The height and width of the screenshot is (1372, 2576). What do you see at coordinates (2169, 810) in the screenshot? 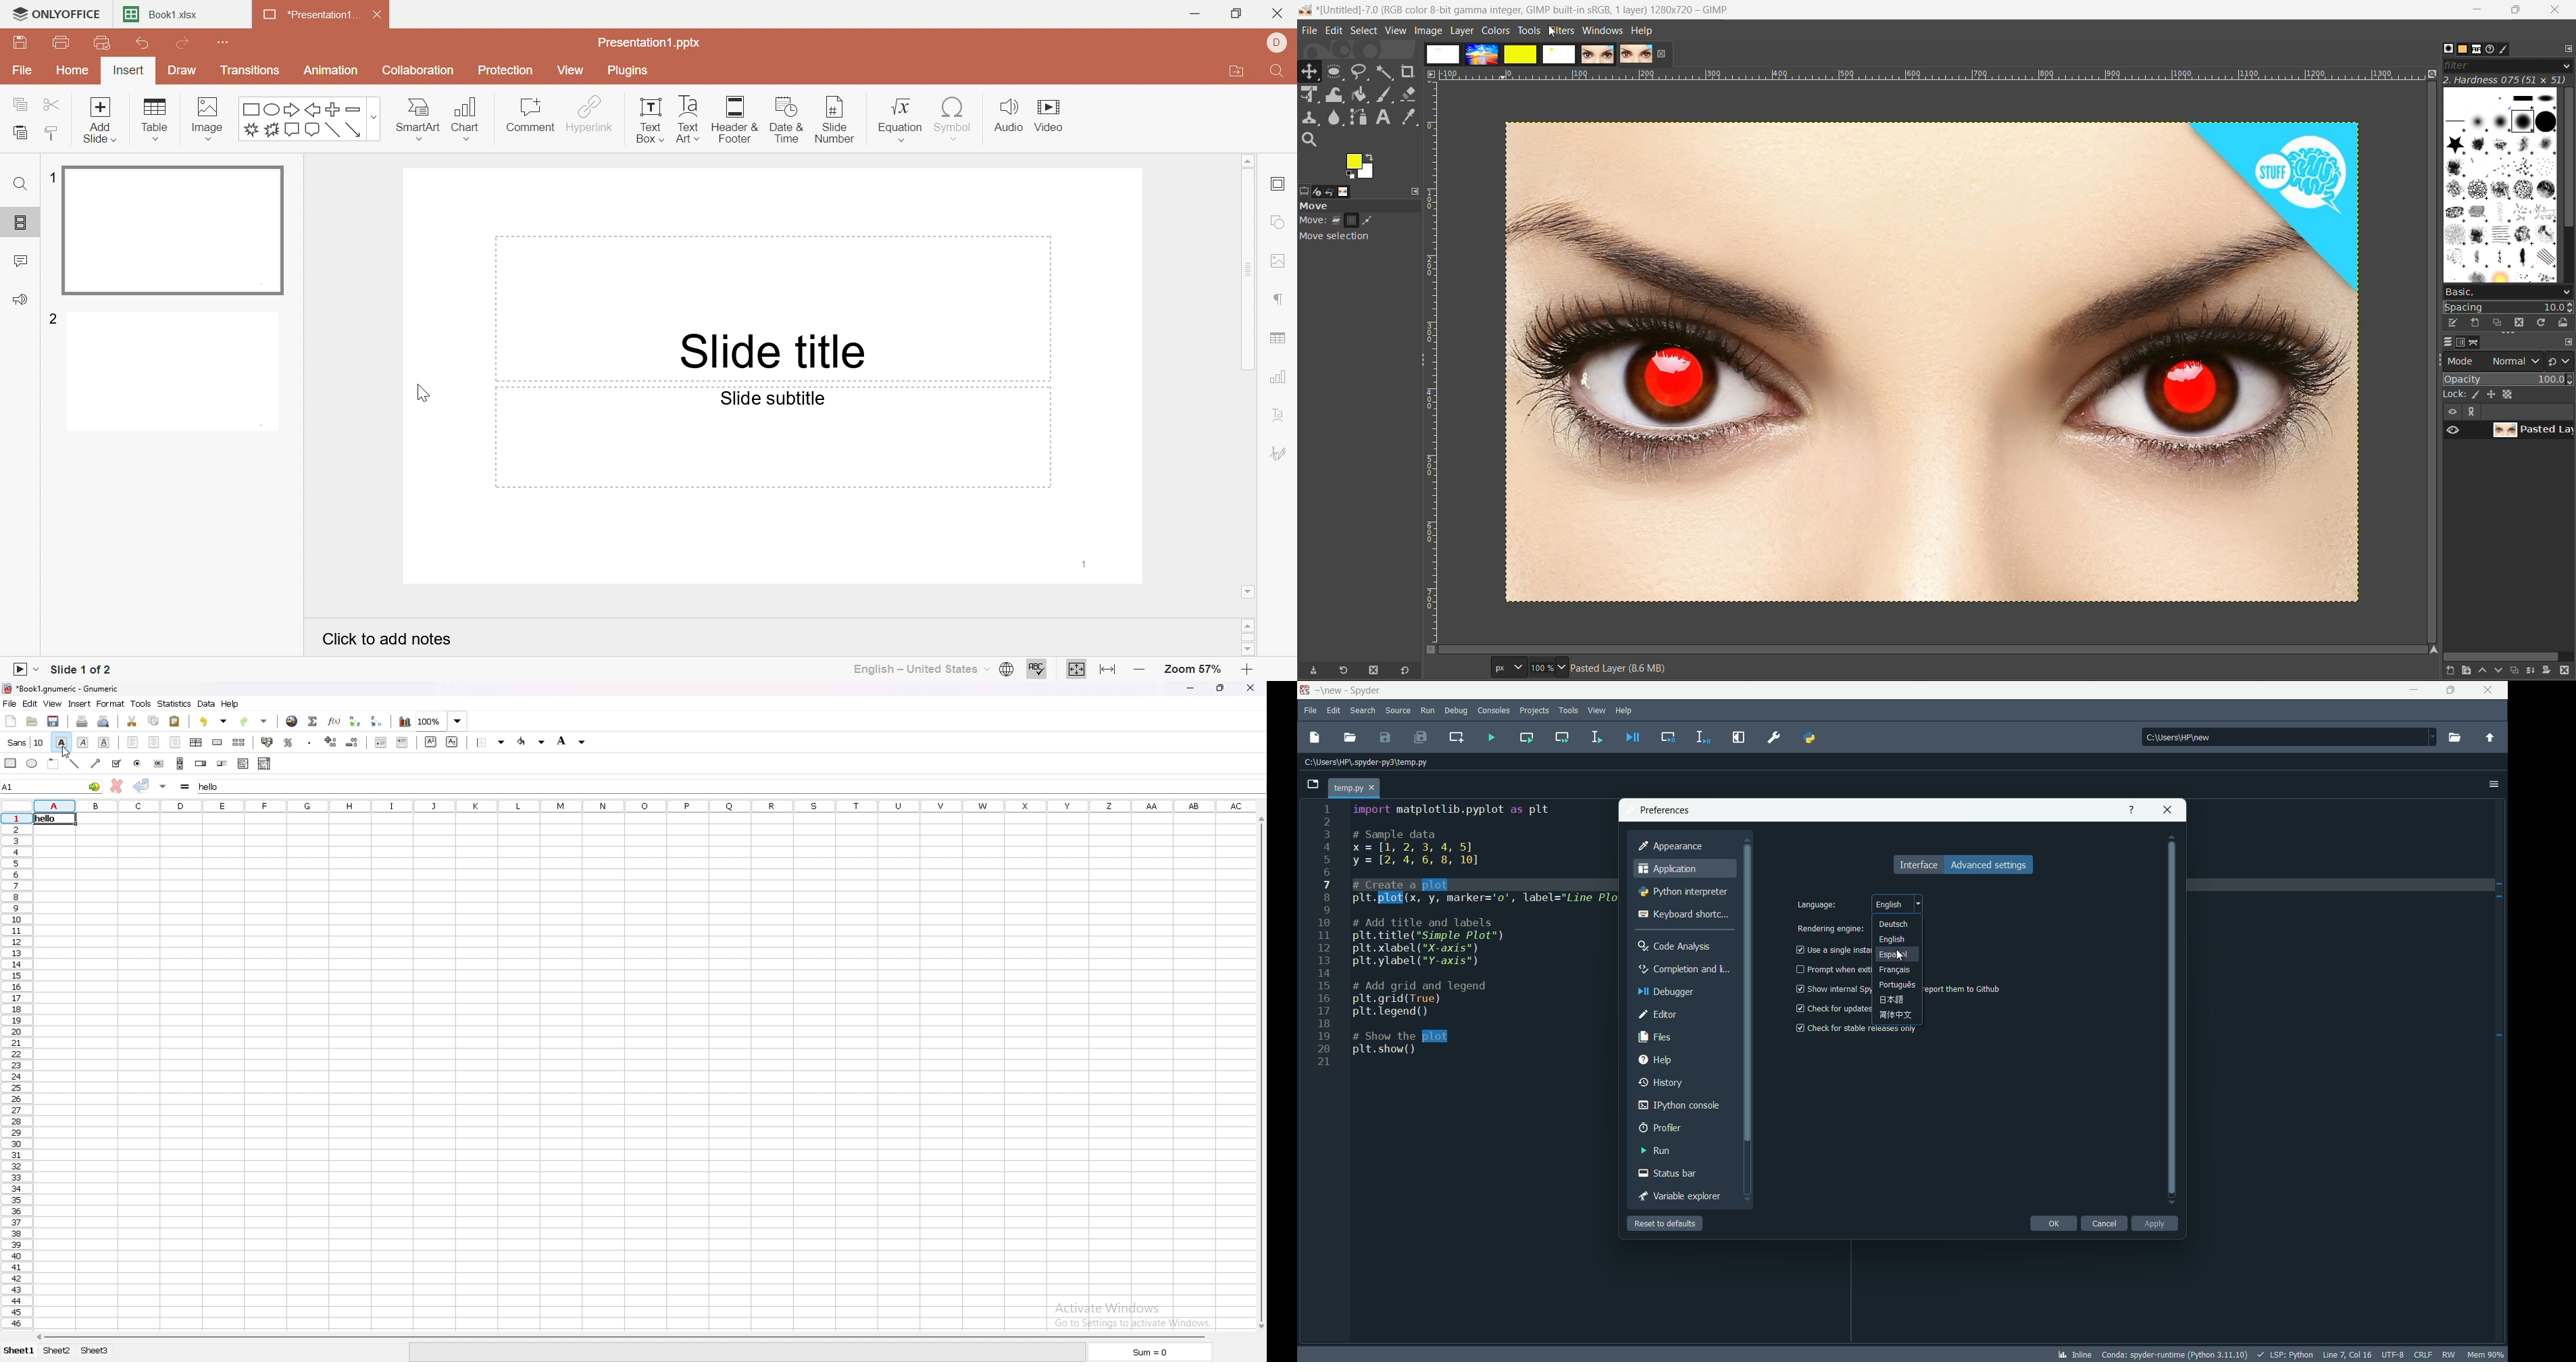
I see `close app` at bounding box center [2169, 810].